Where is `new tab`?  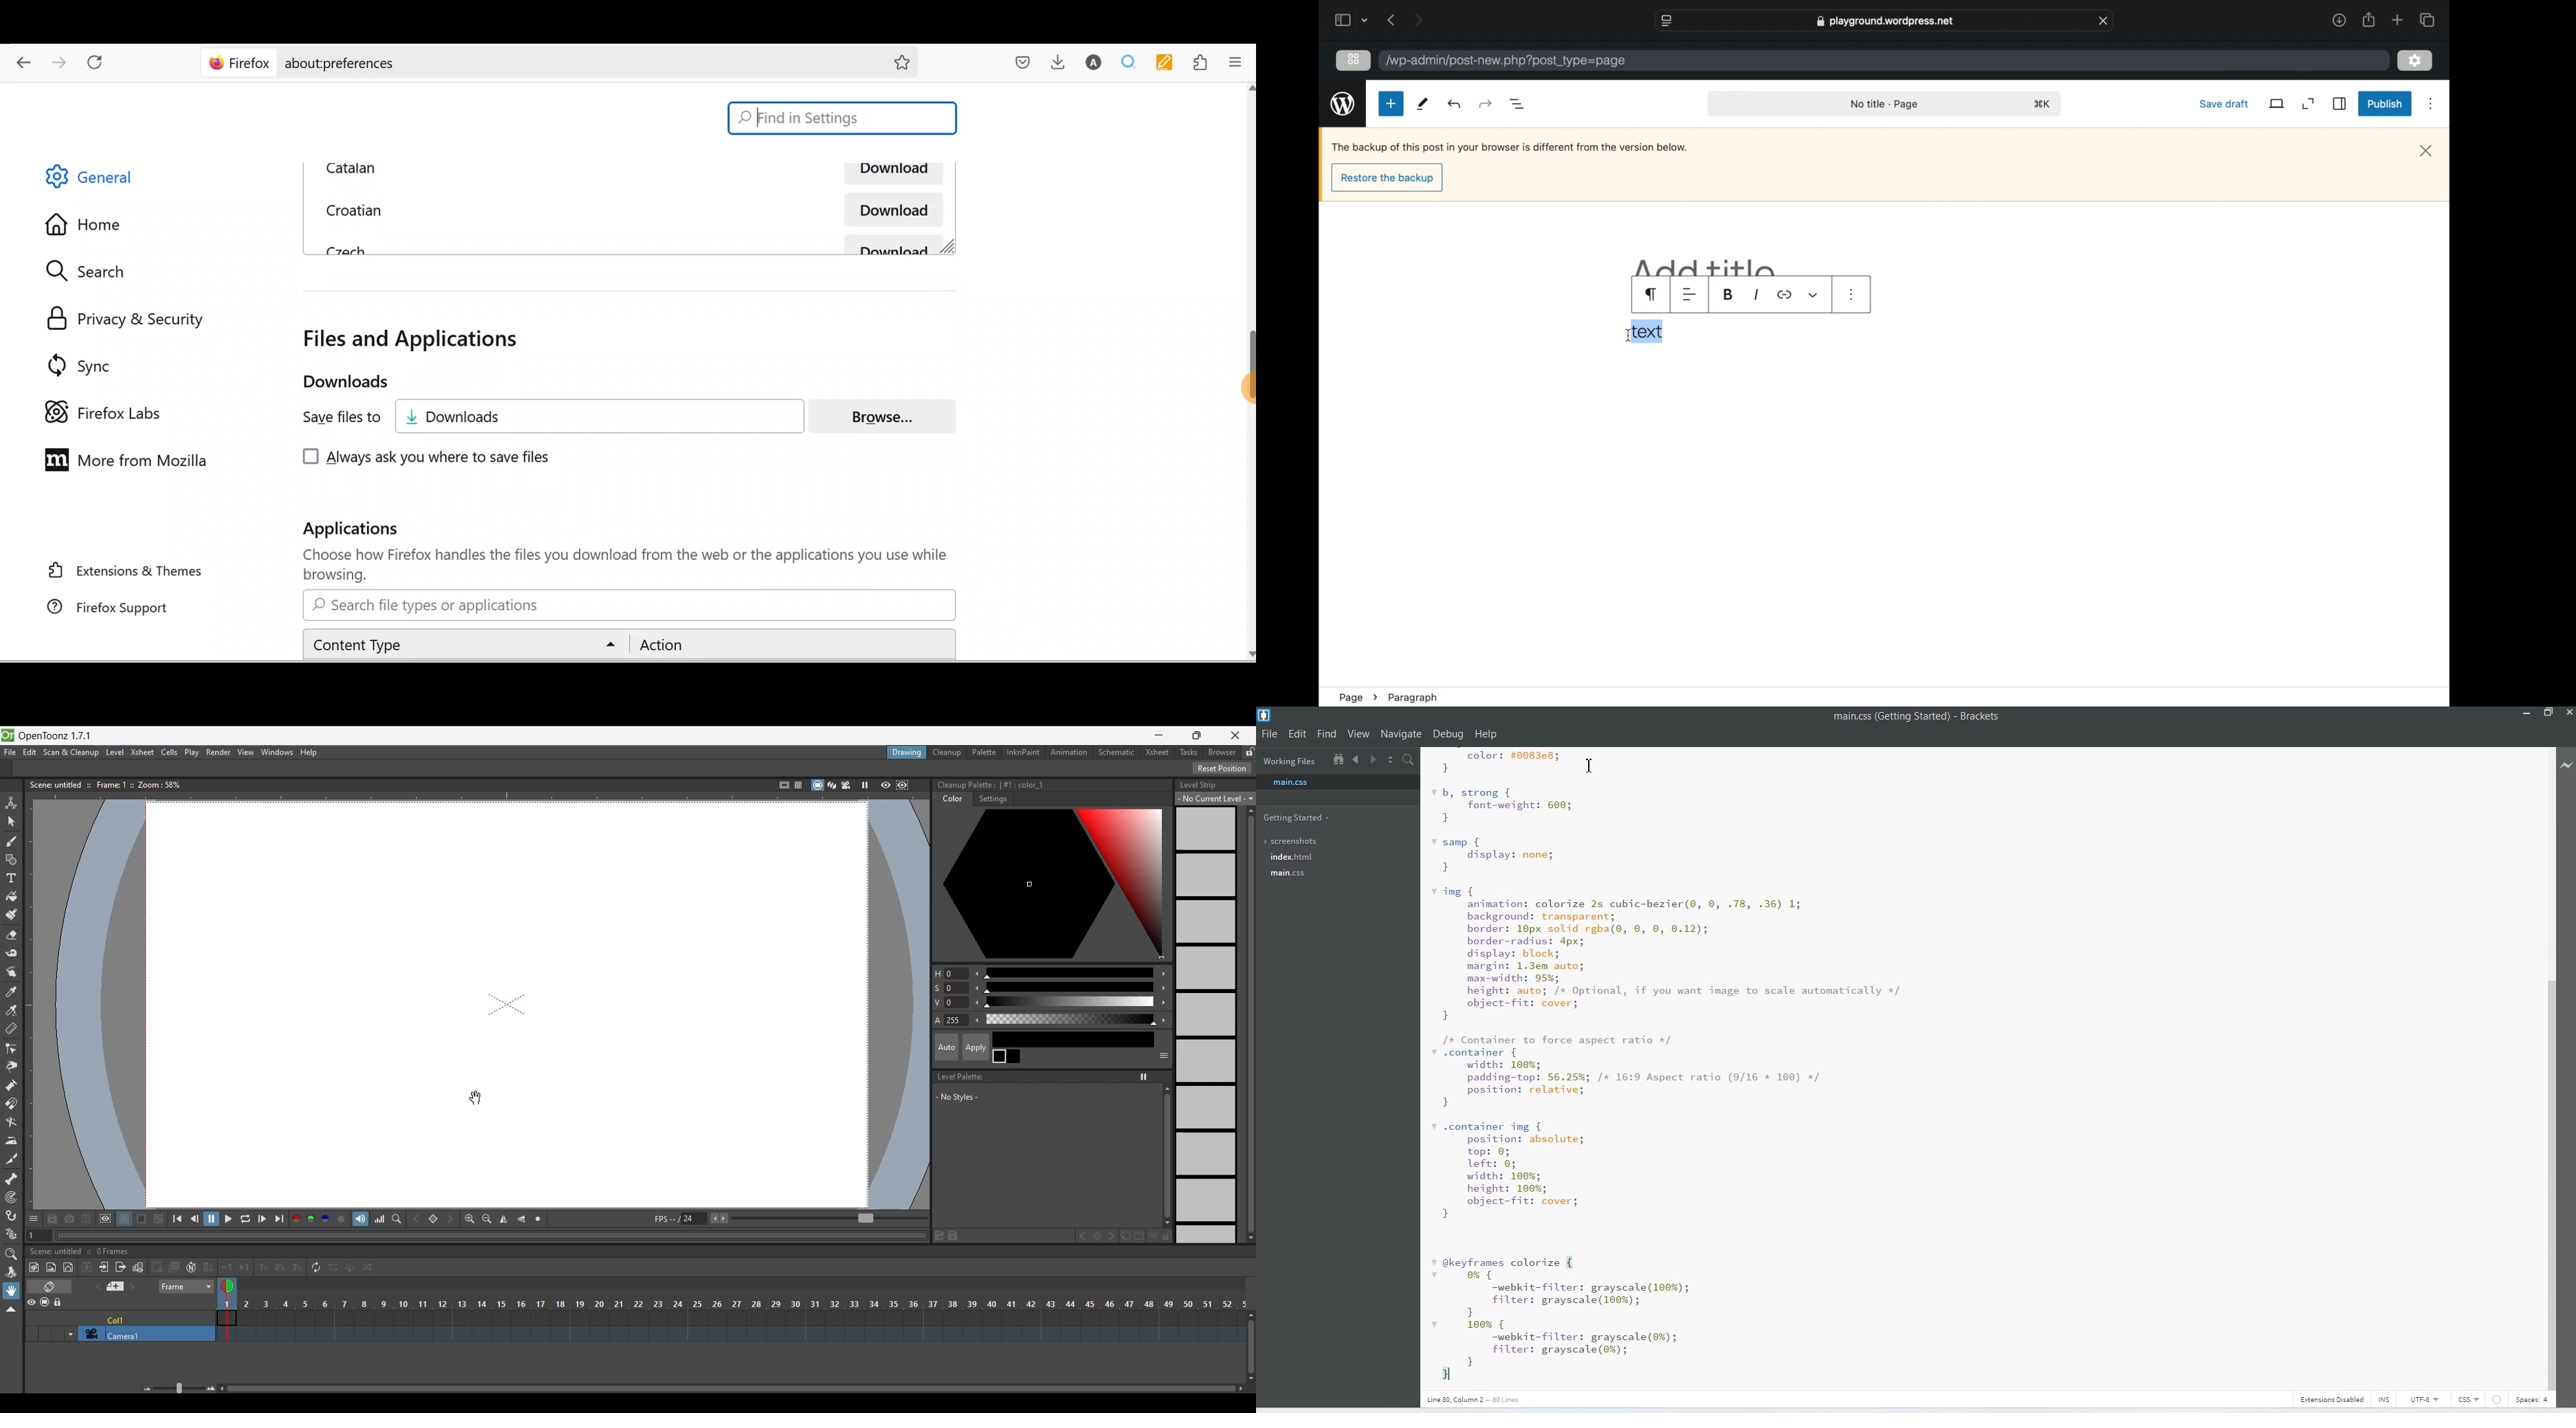 new tab is located at coordinates (2399, 20).